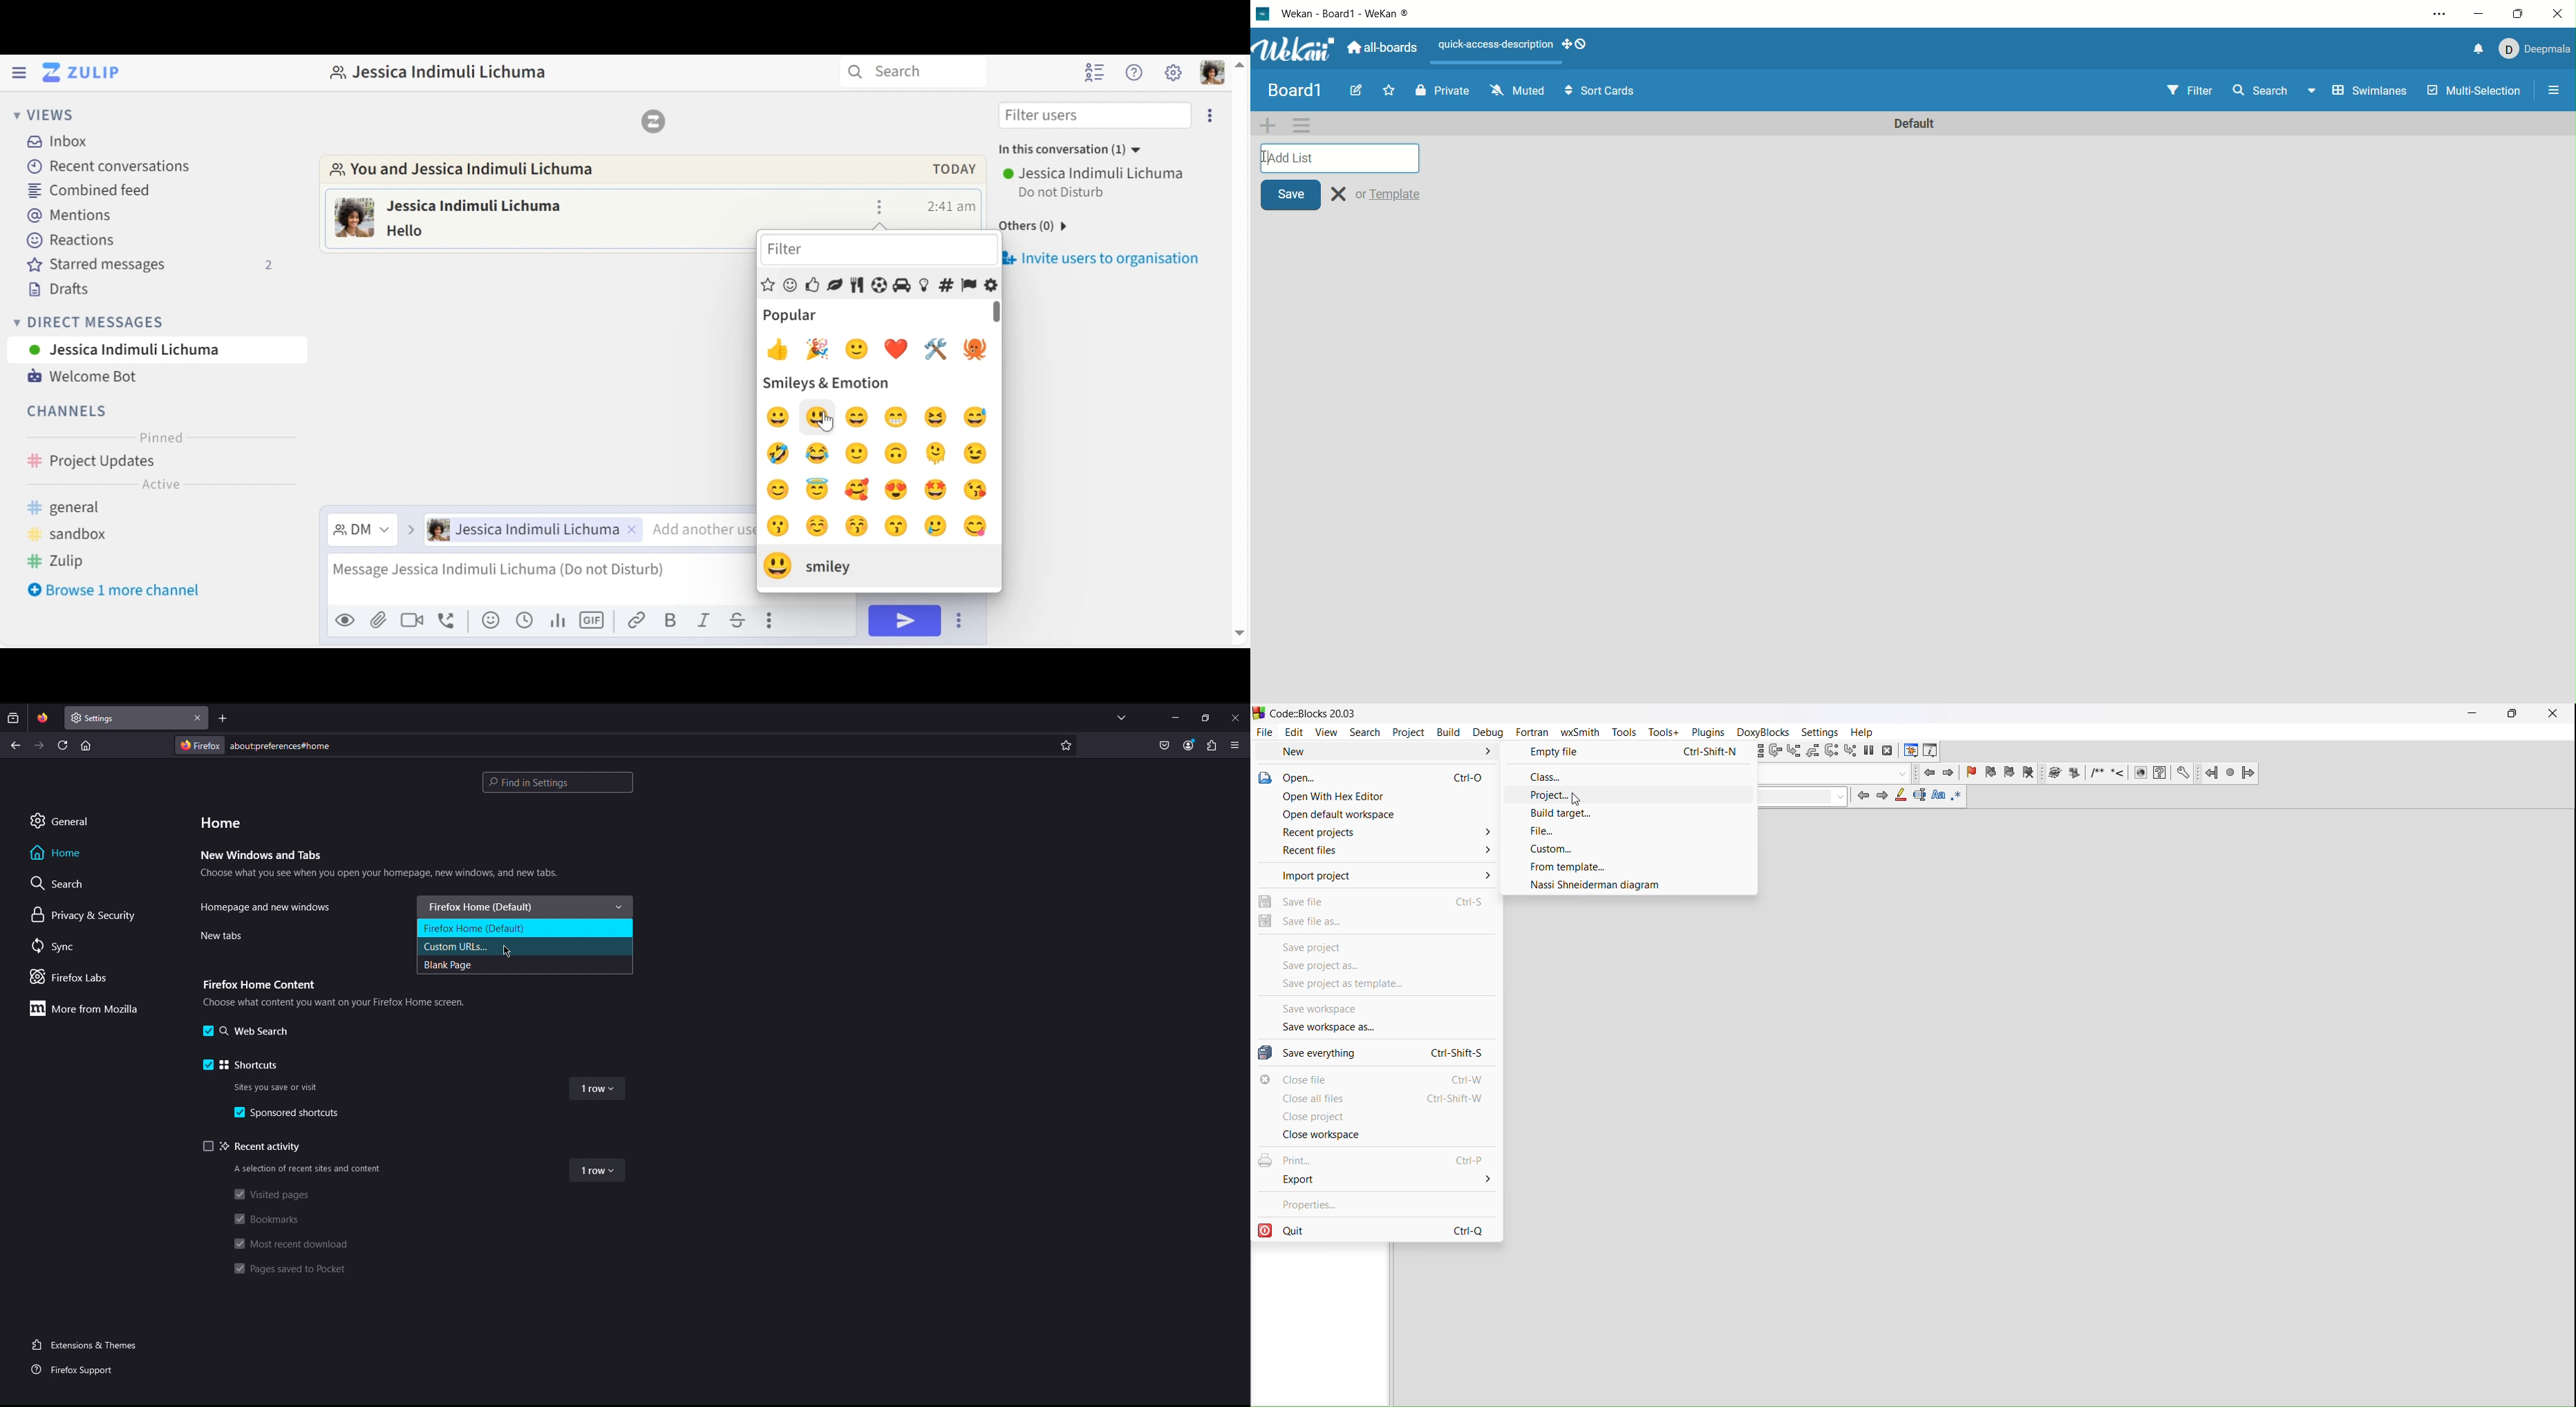 Image resolution: width=2576 pixels, height=1428 pixels. What do you see at coordinates (93, 190) in the screenshot?
I see `Combined Feed` at bounding box center [93, 190].